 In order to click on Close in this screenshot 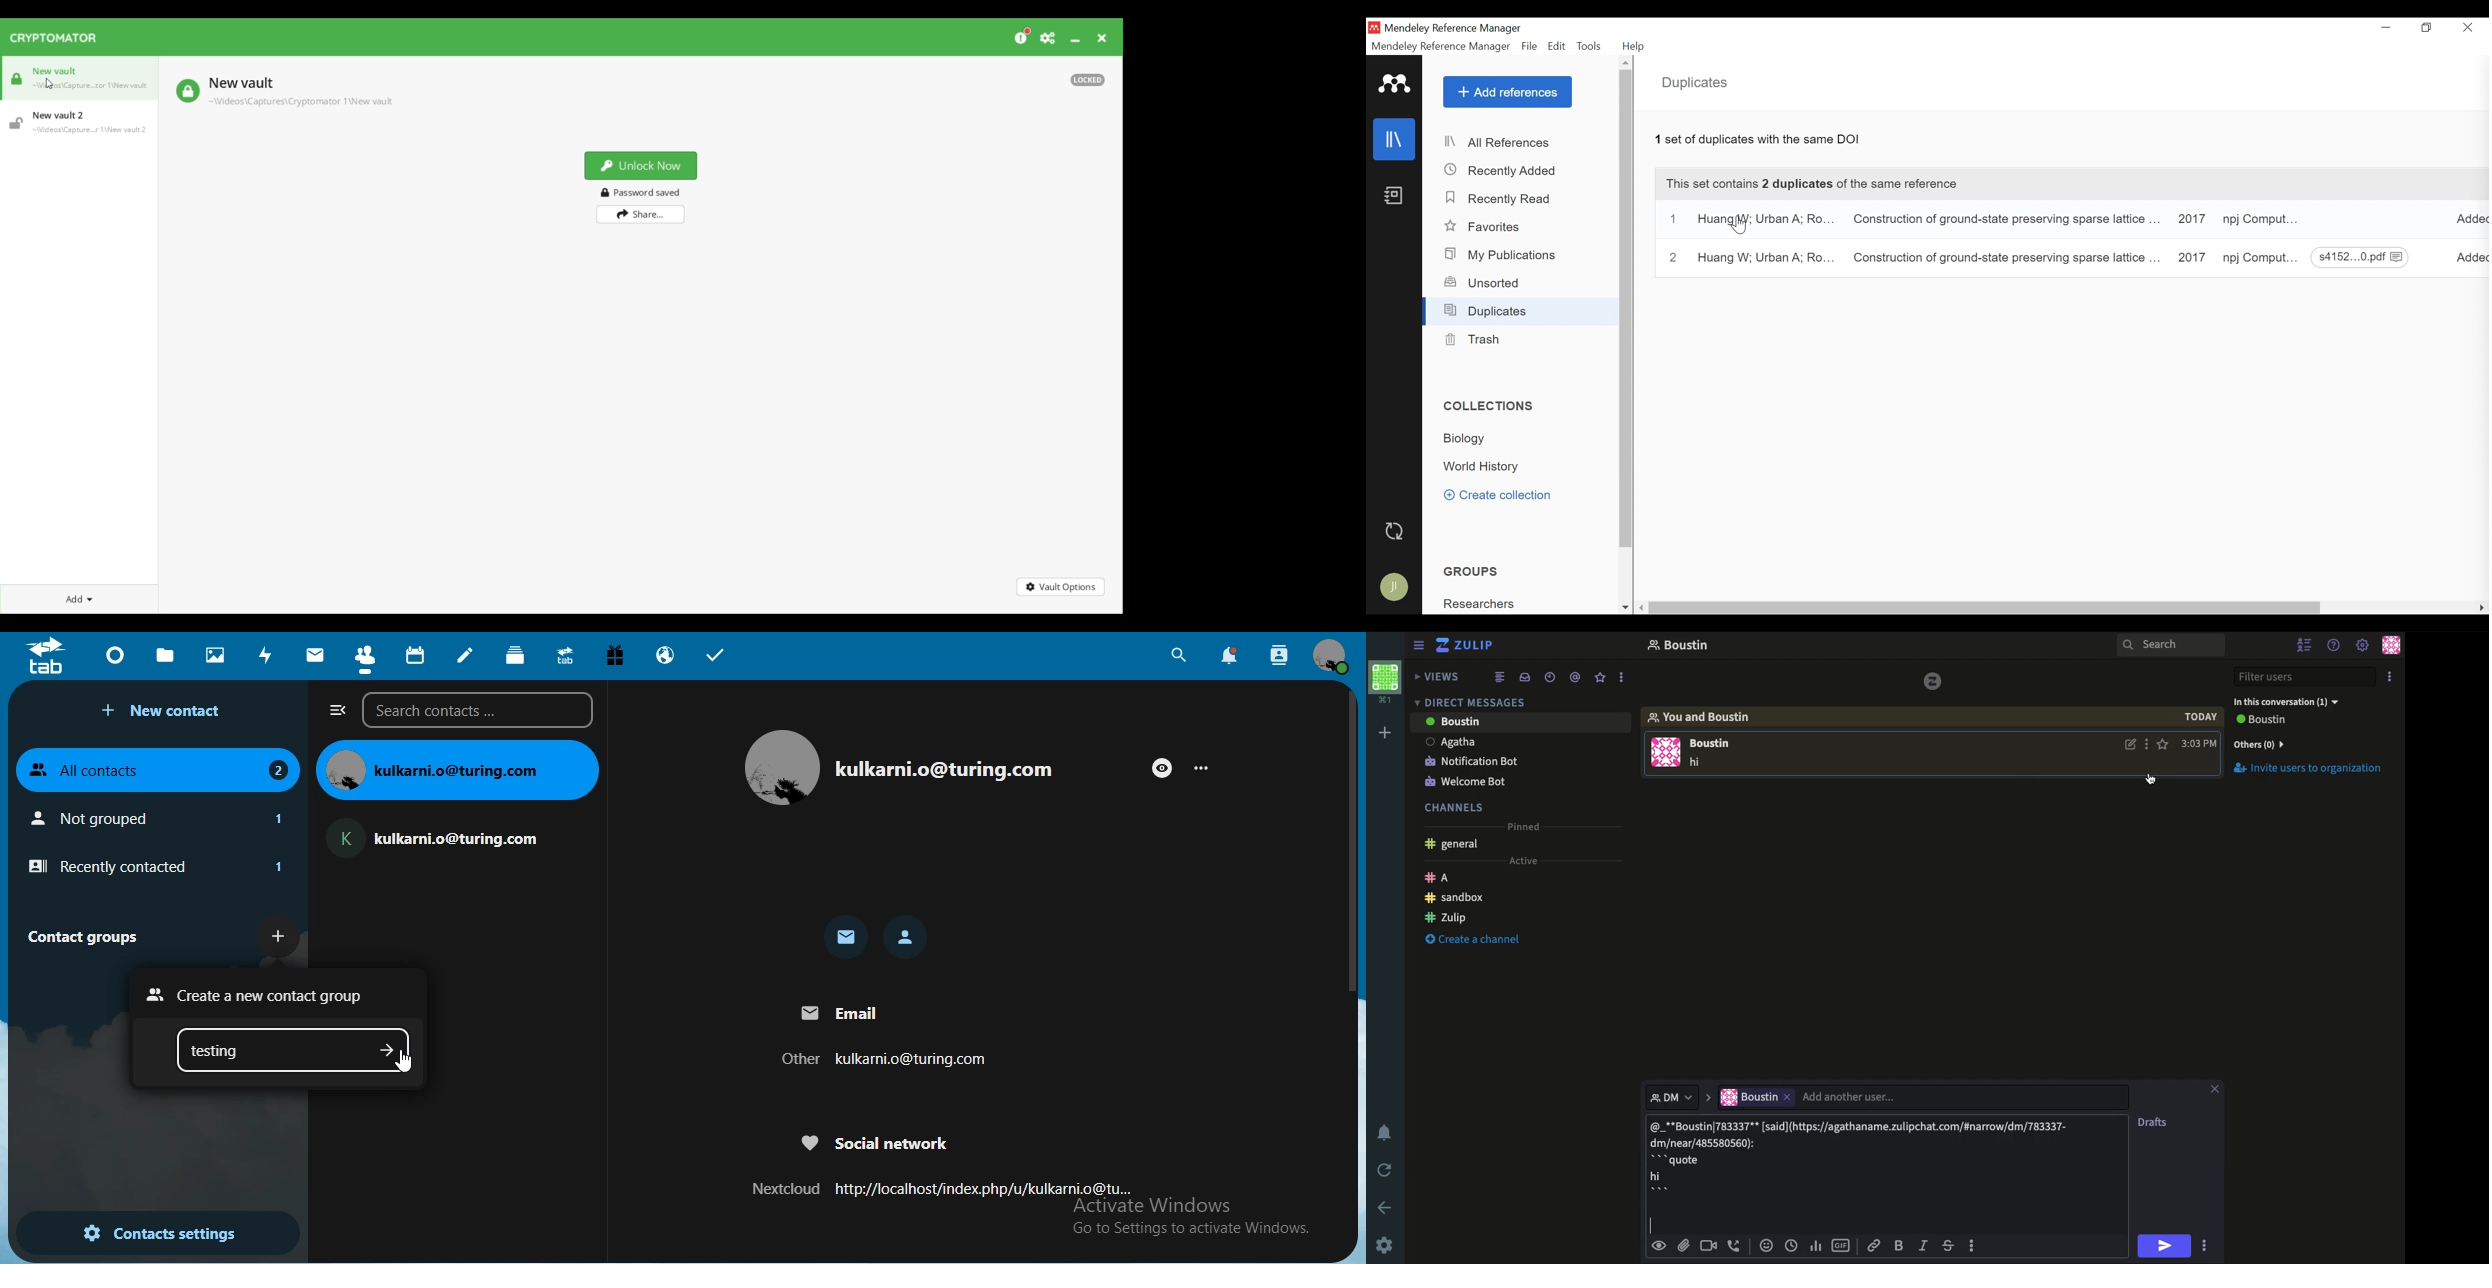, I will do `click(2469, 28)`.